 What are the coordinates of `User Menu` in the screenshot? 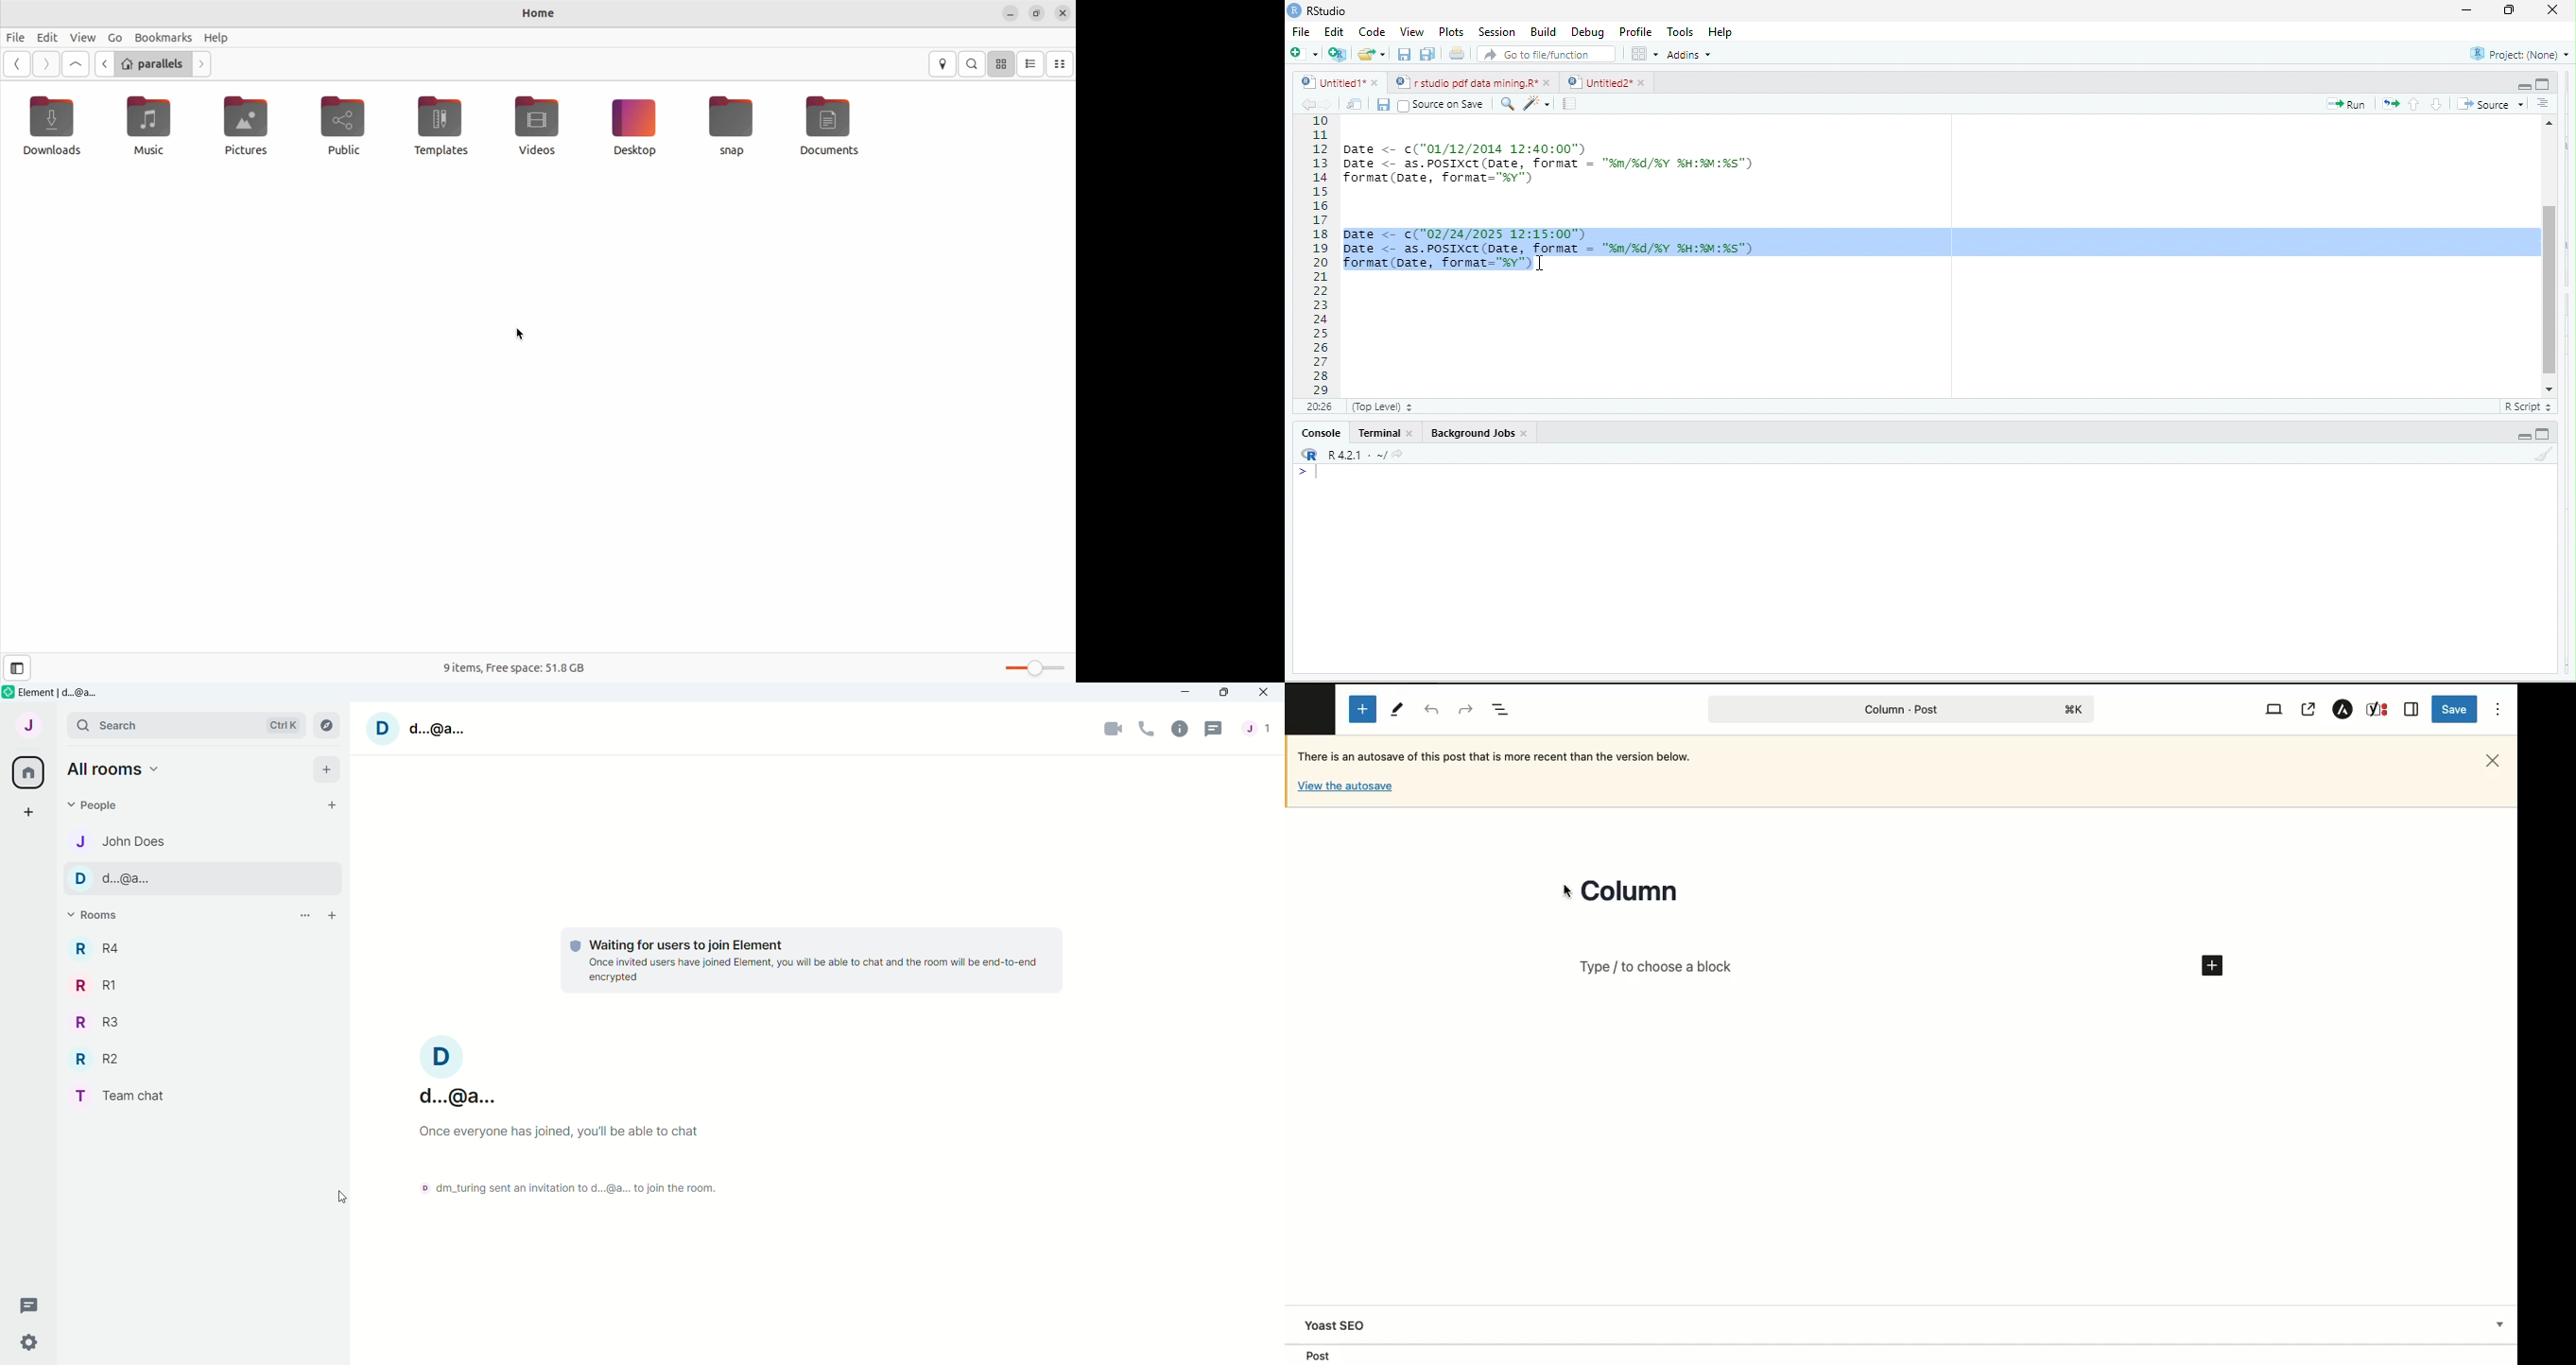 It's located at (33, 725).